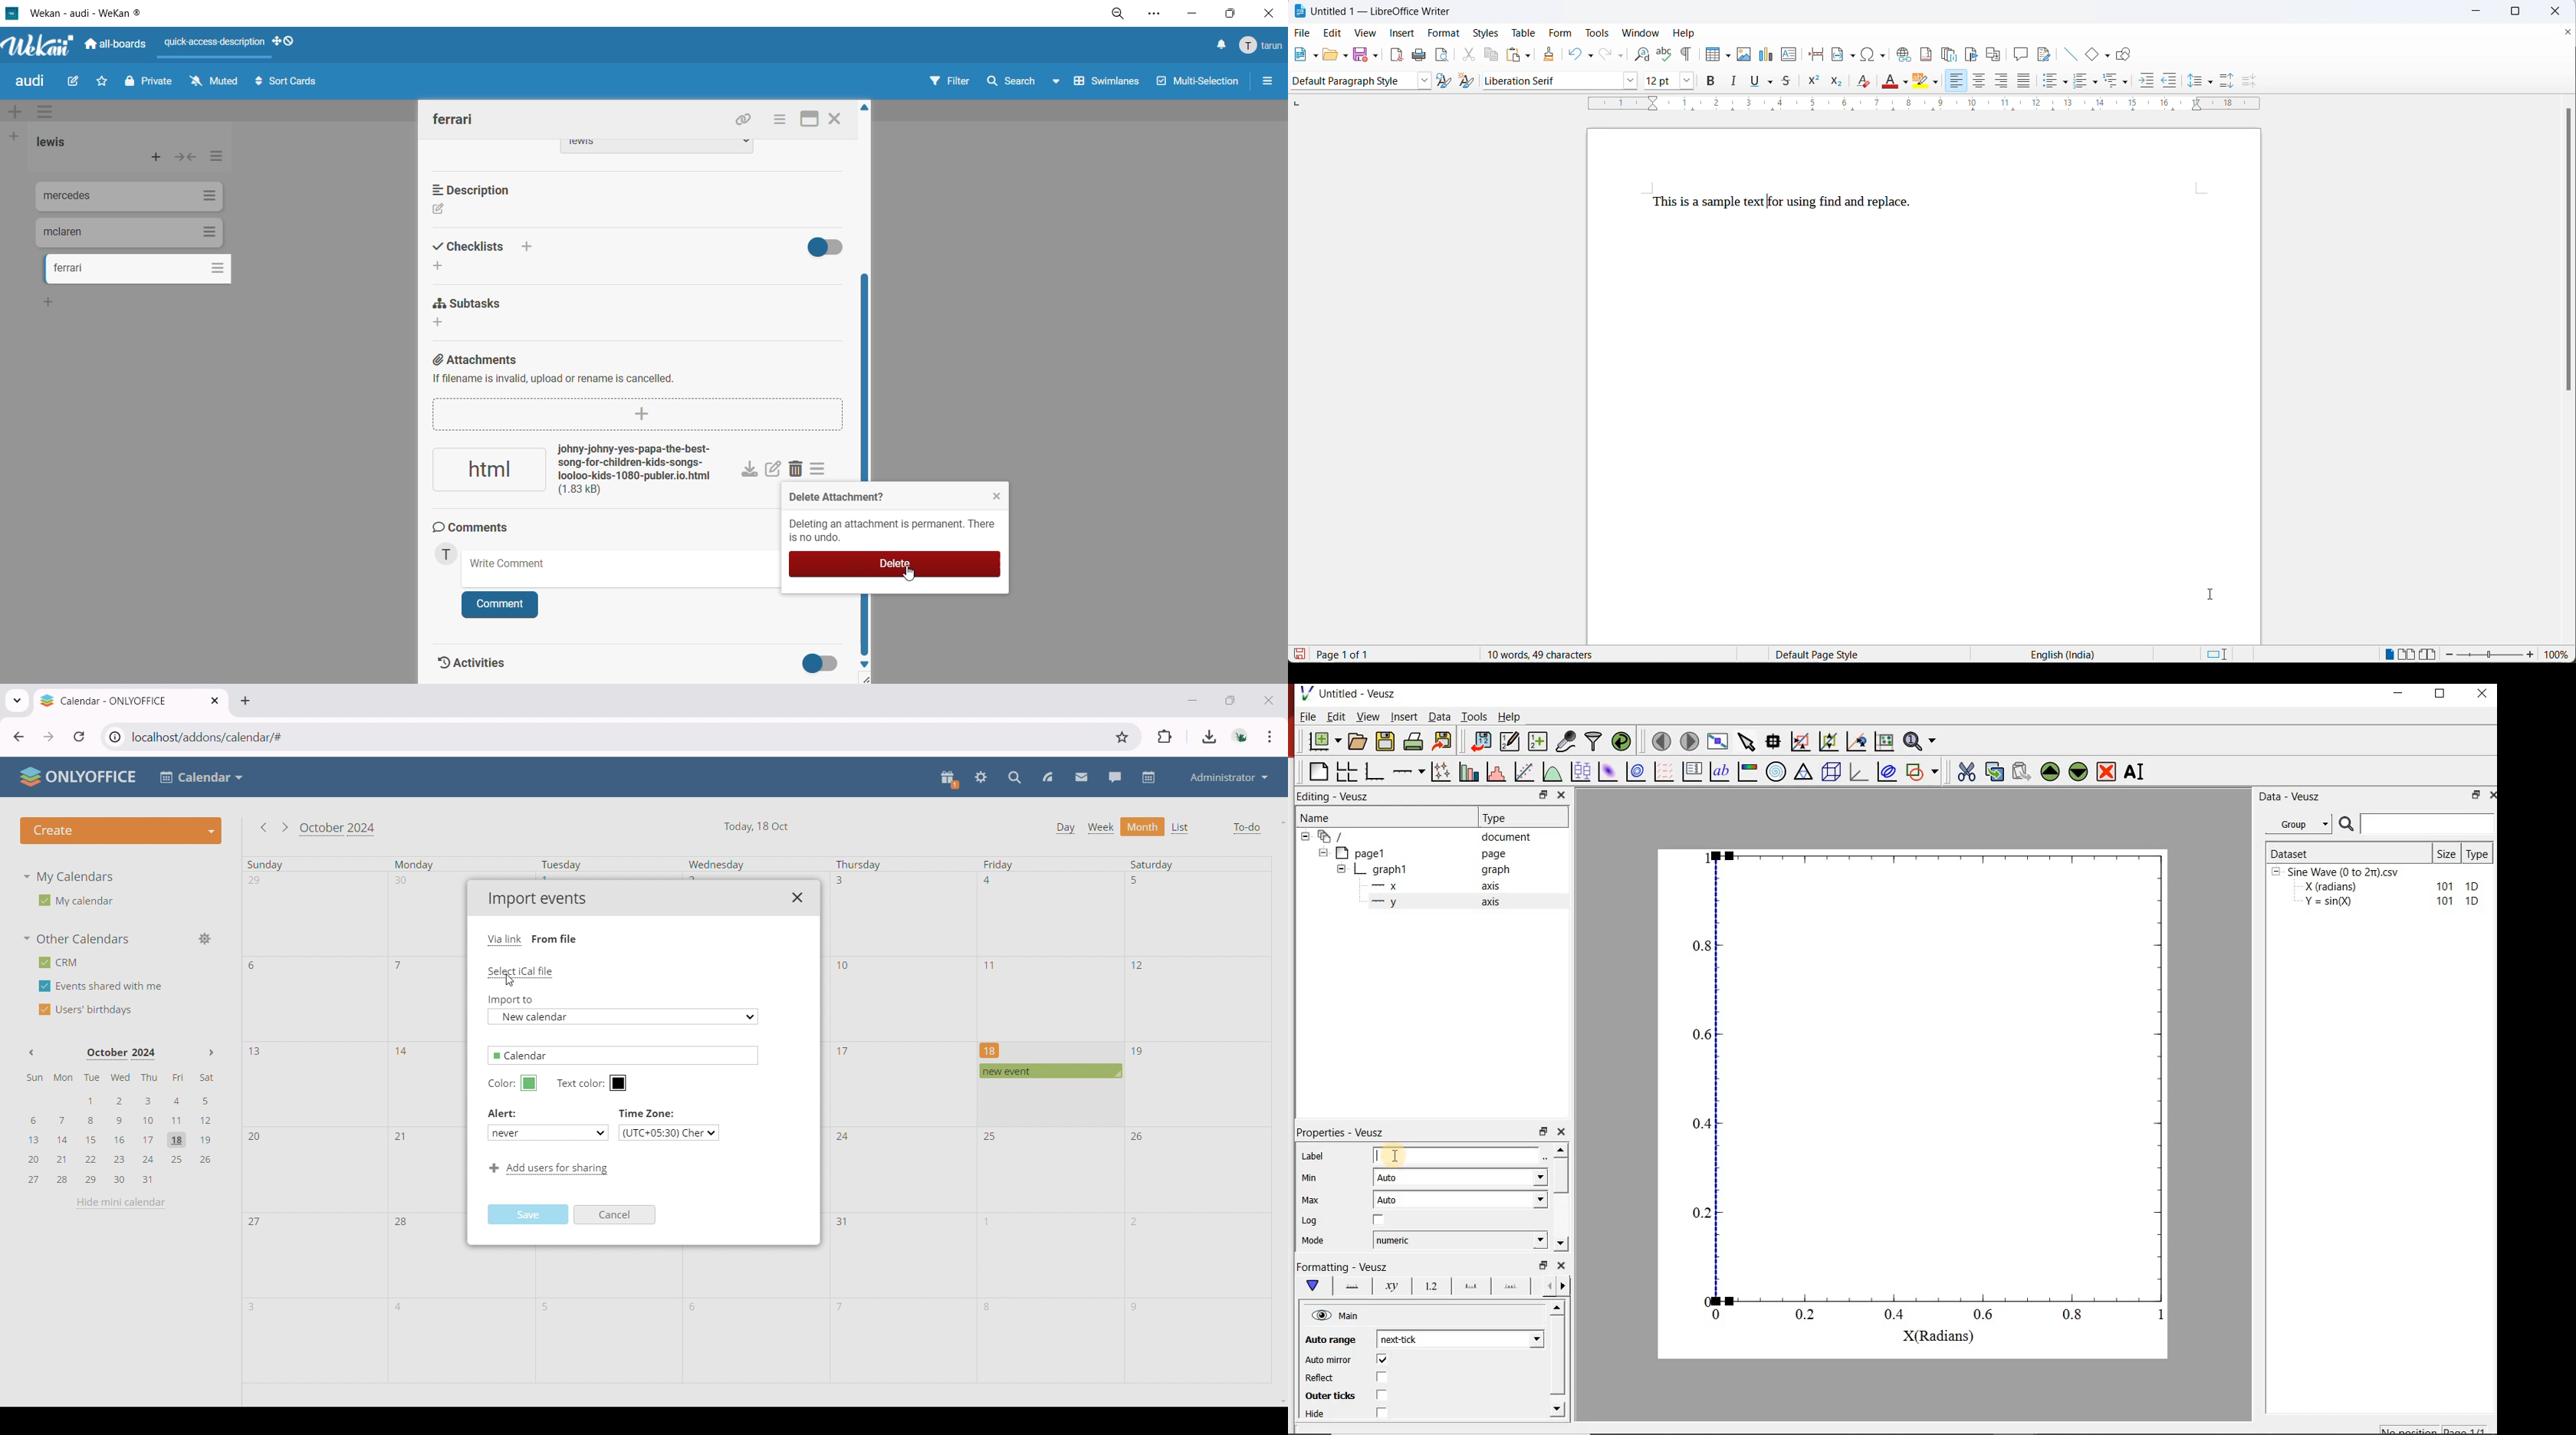 The image size is (2576, 1456). I want to click on Tuesday, so click(563, 865).